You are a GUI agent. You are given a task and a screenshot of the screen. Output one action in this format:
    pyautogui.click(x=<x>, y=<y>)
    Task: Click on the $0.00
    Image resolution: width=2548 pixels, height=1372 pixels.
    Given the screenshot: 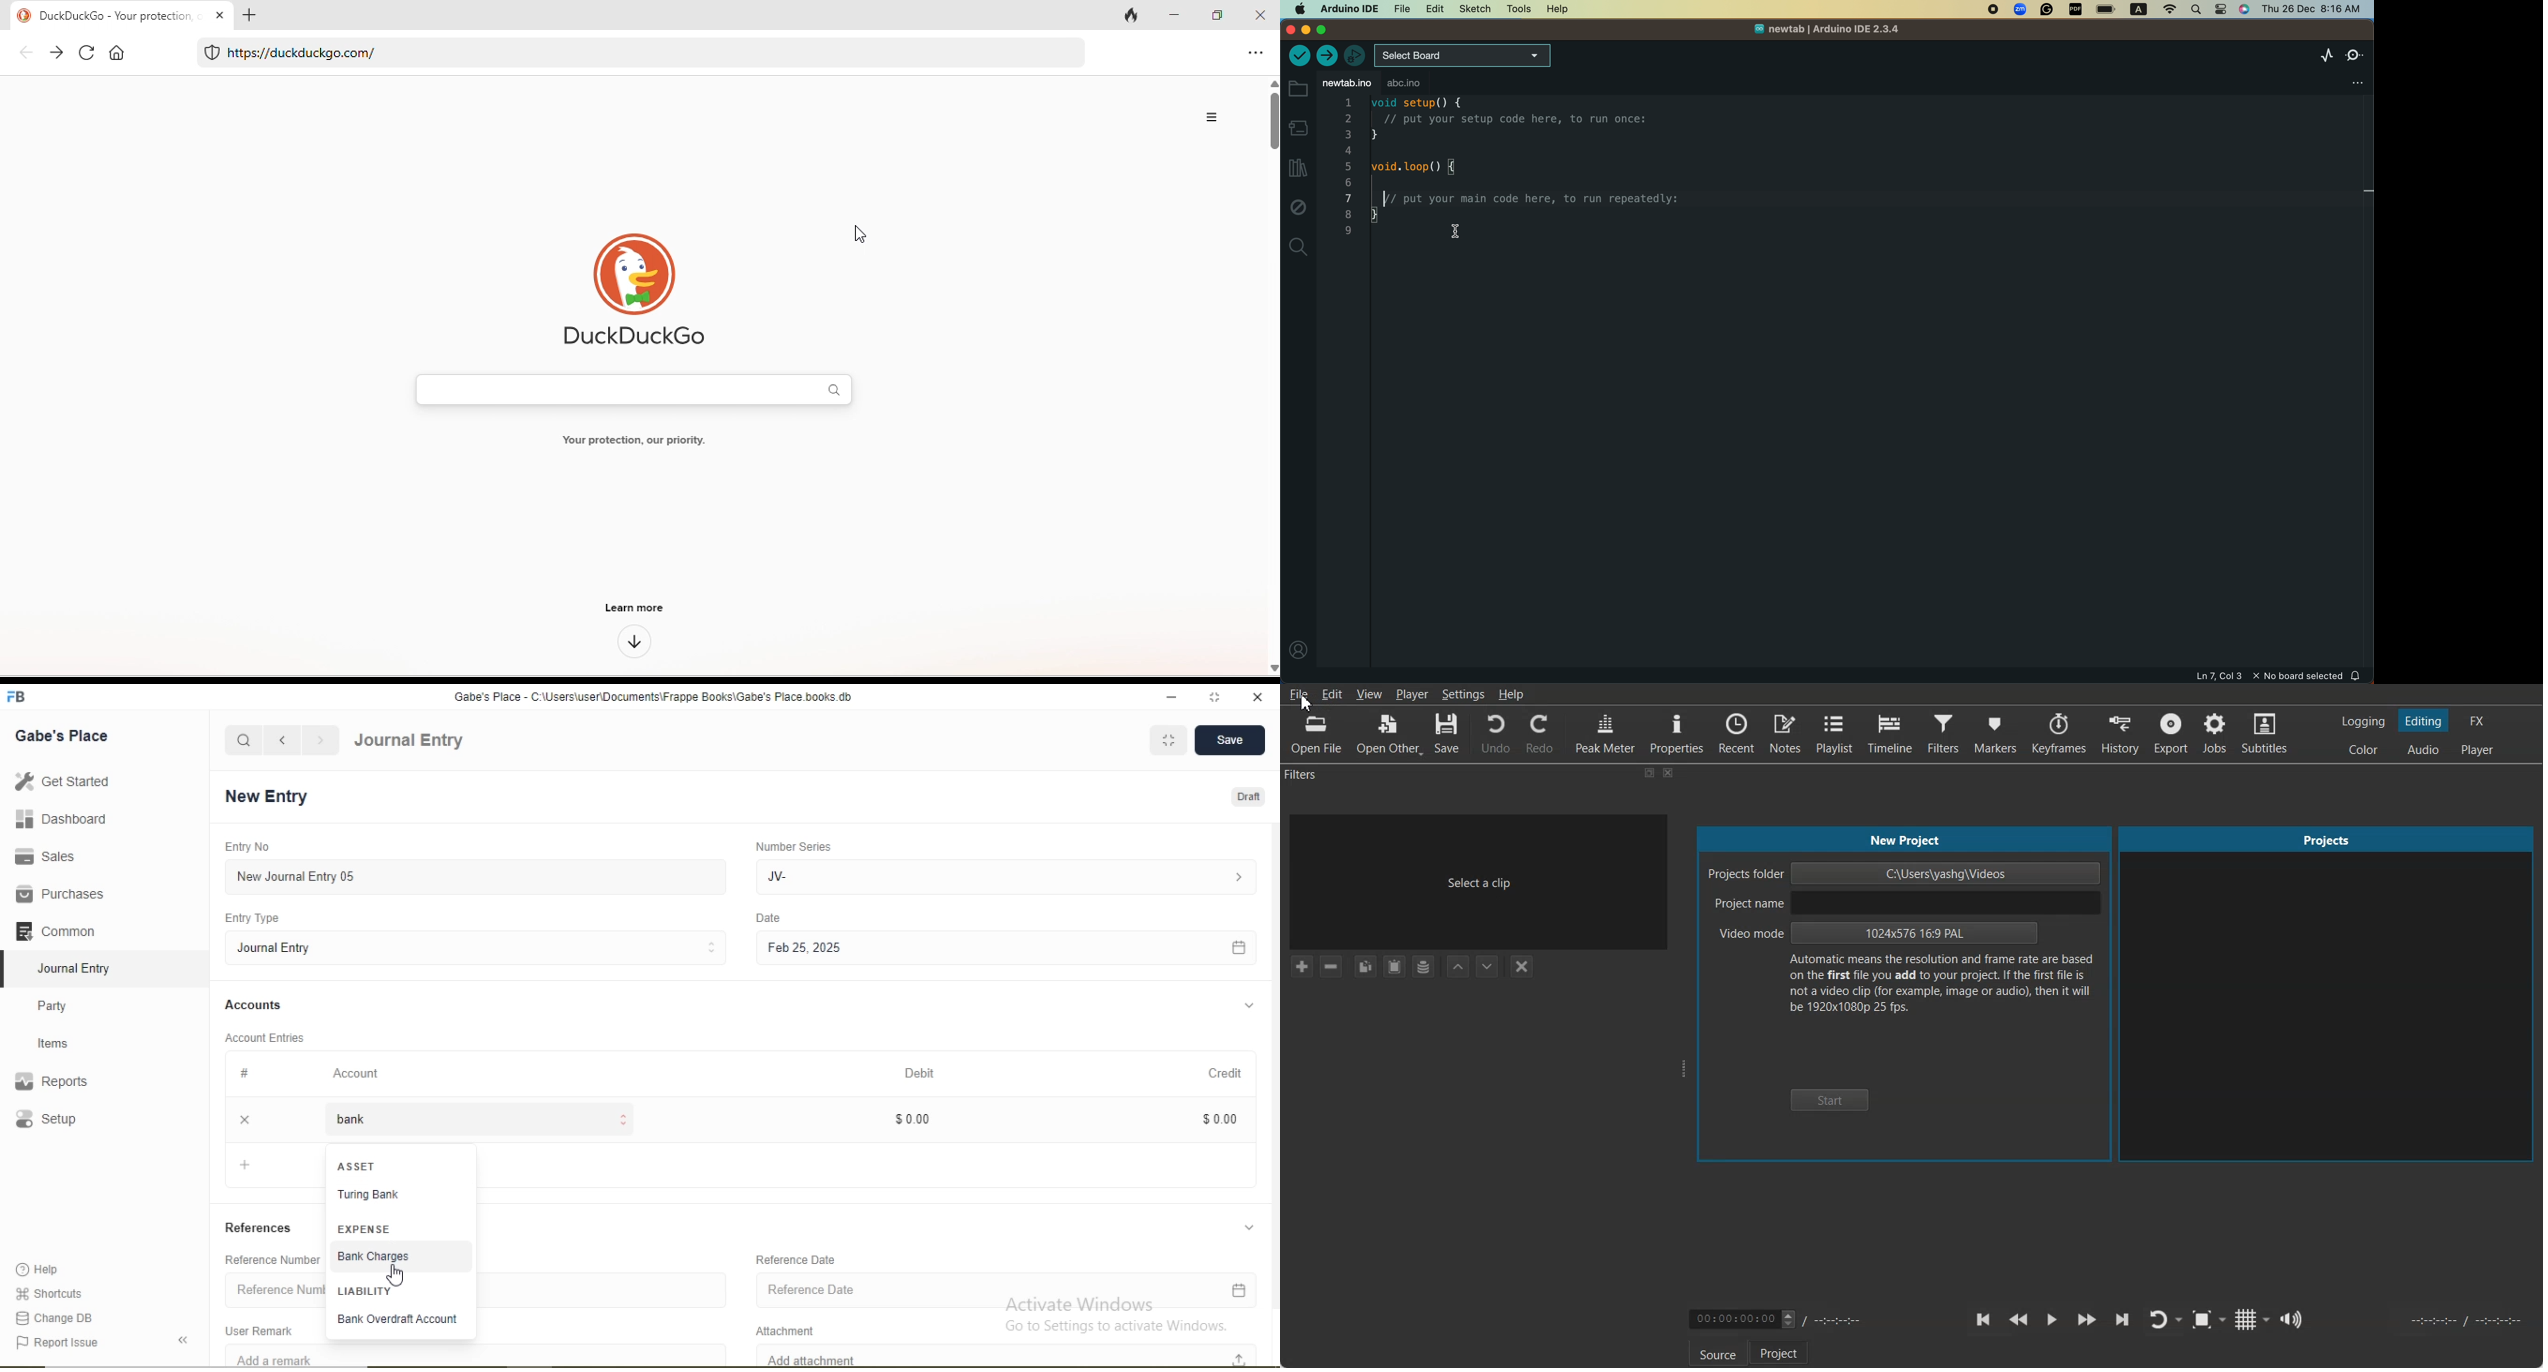 What is the action you would take?
    pyautogui.click(x=1212, y=1118)
    